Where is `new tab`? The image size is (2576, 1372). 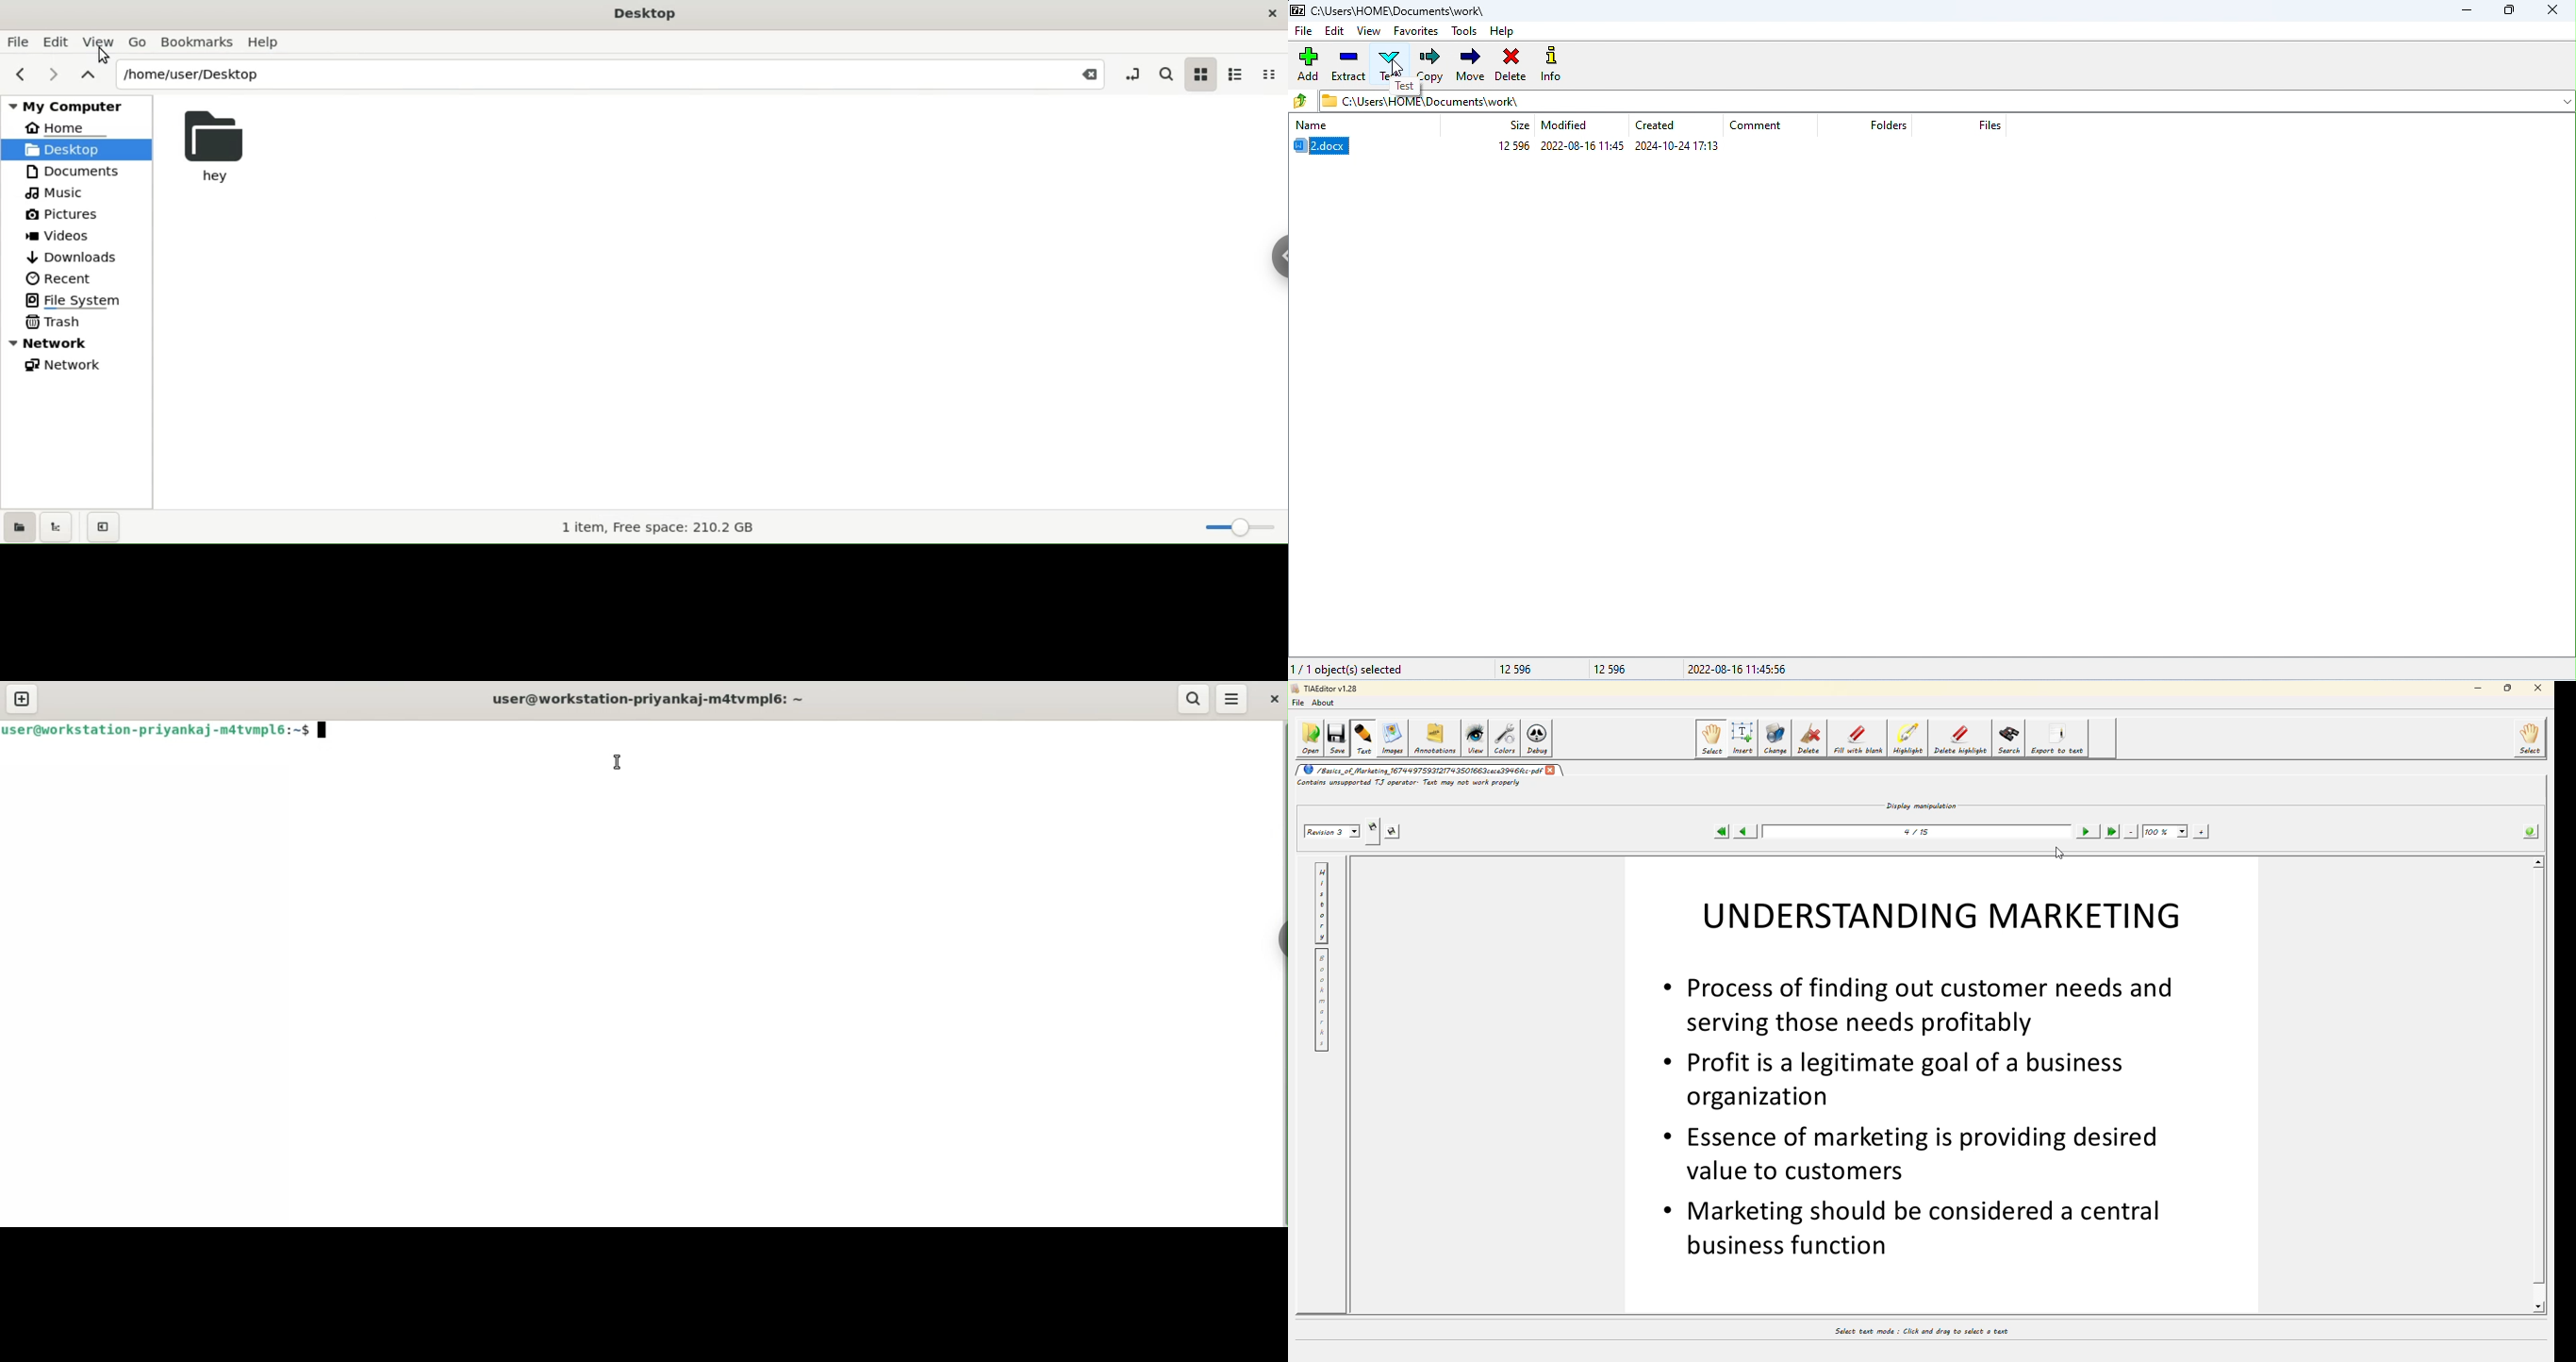
new tab is located at coordinates (28, 699).